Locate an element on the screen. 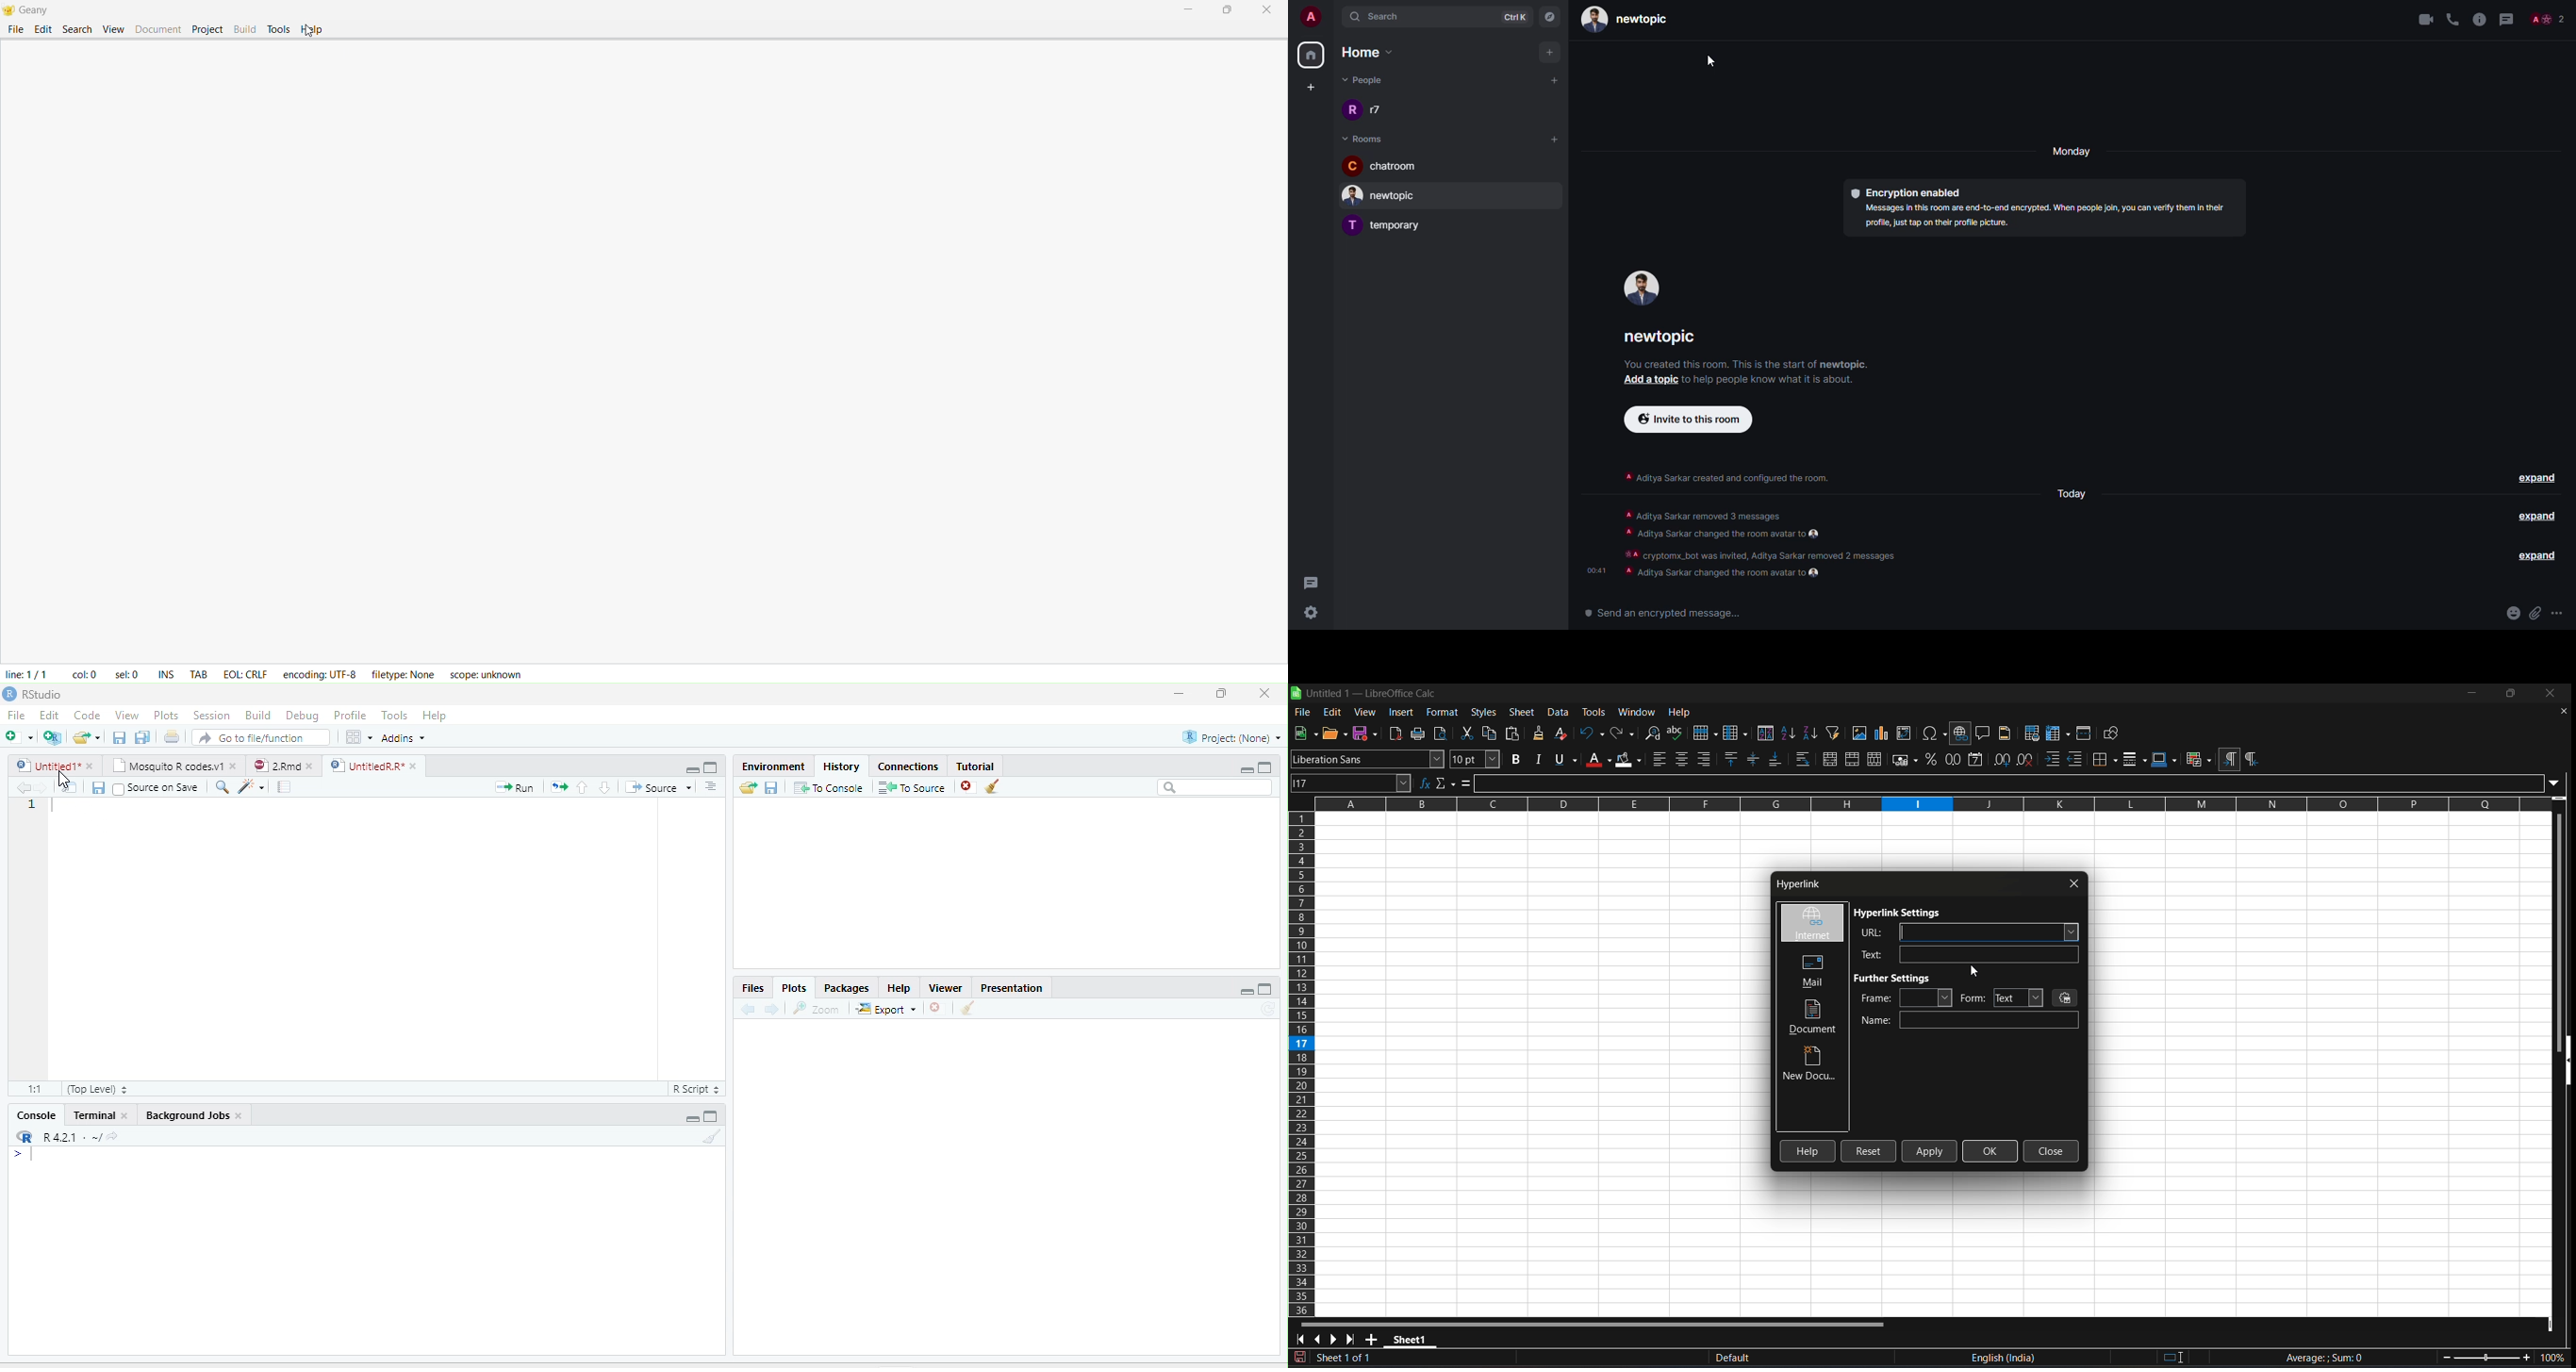 This screenshot has height=1372, width=2576. Code is located at coordinates (88, 715).